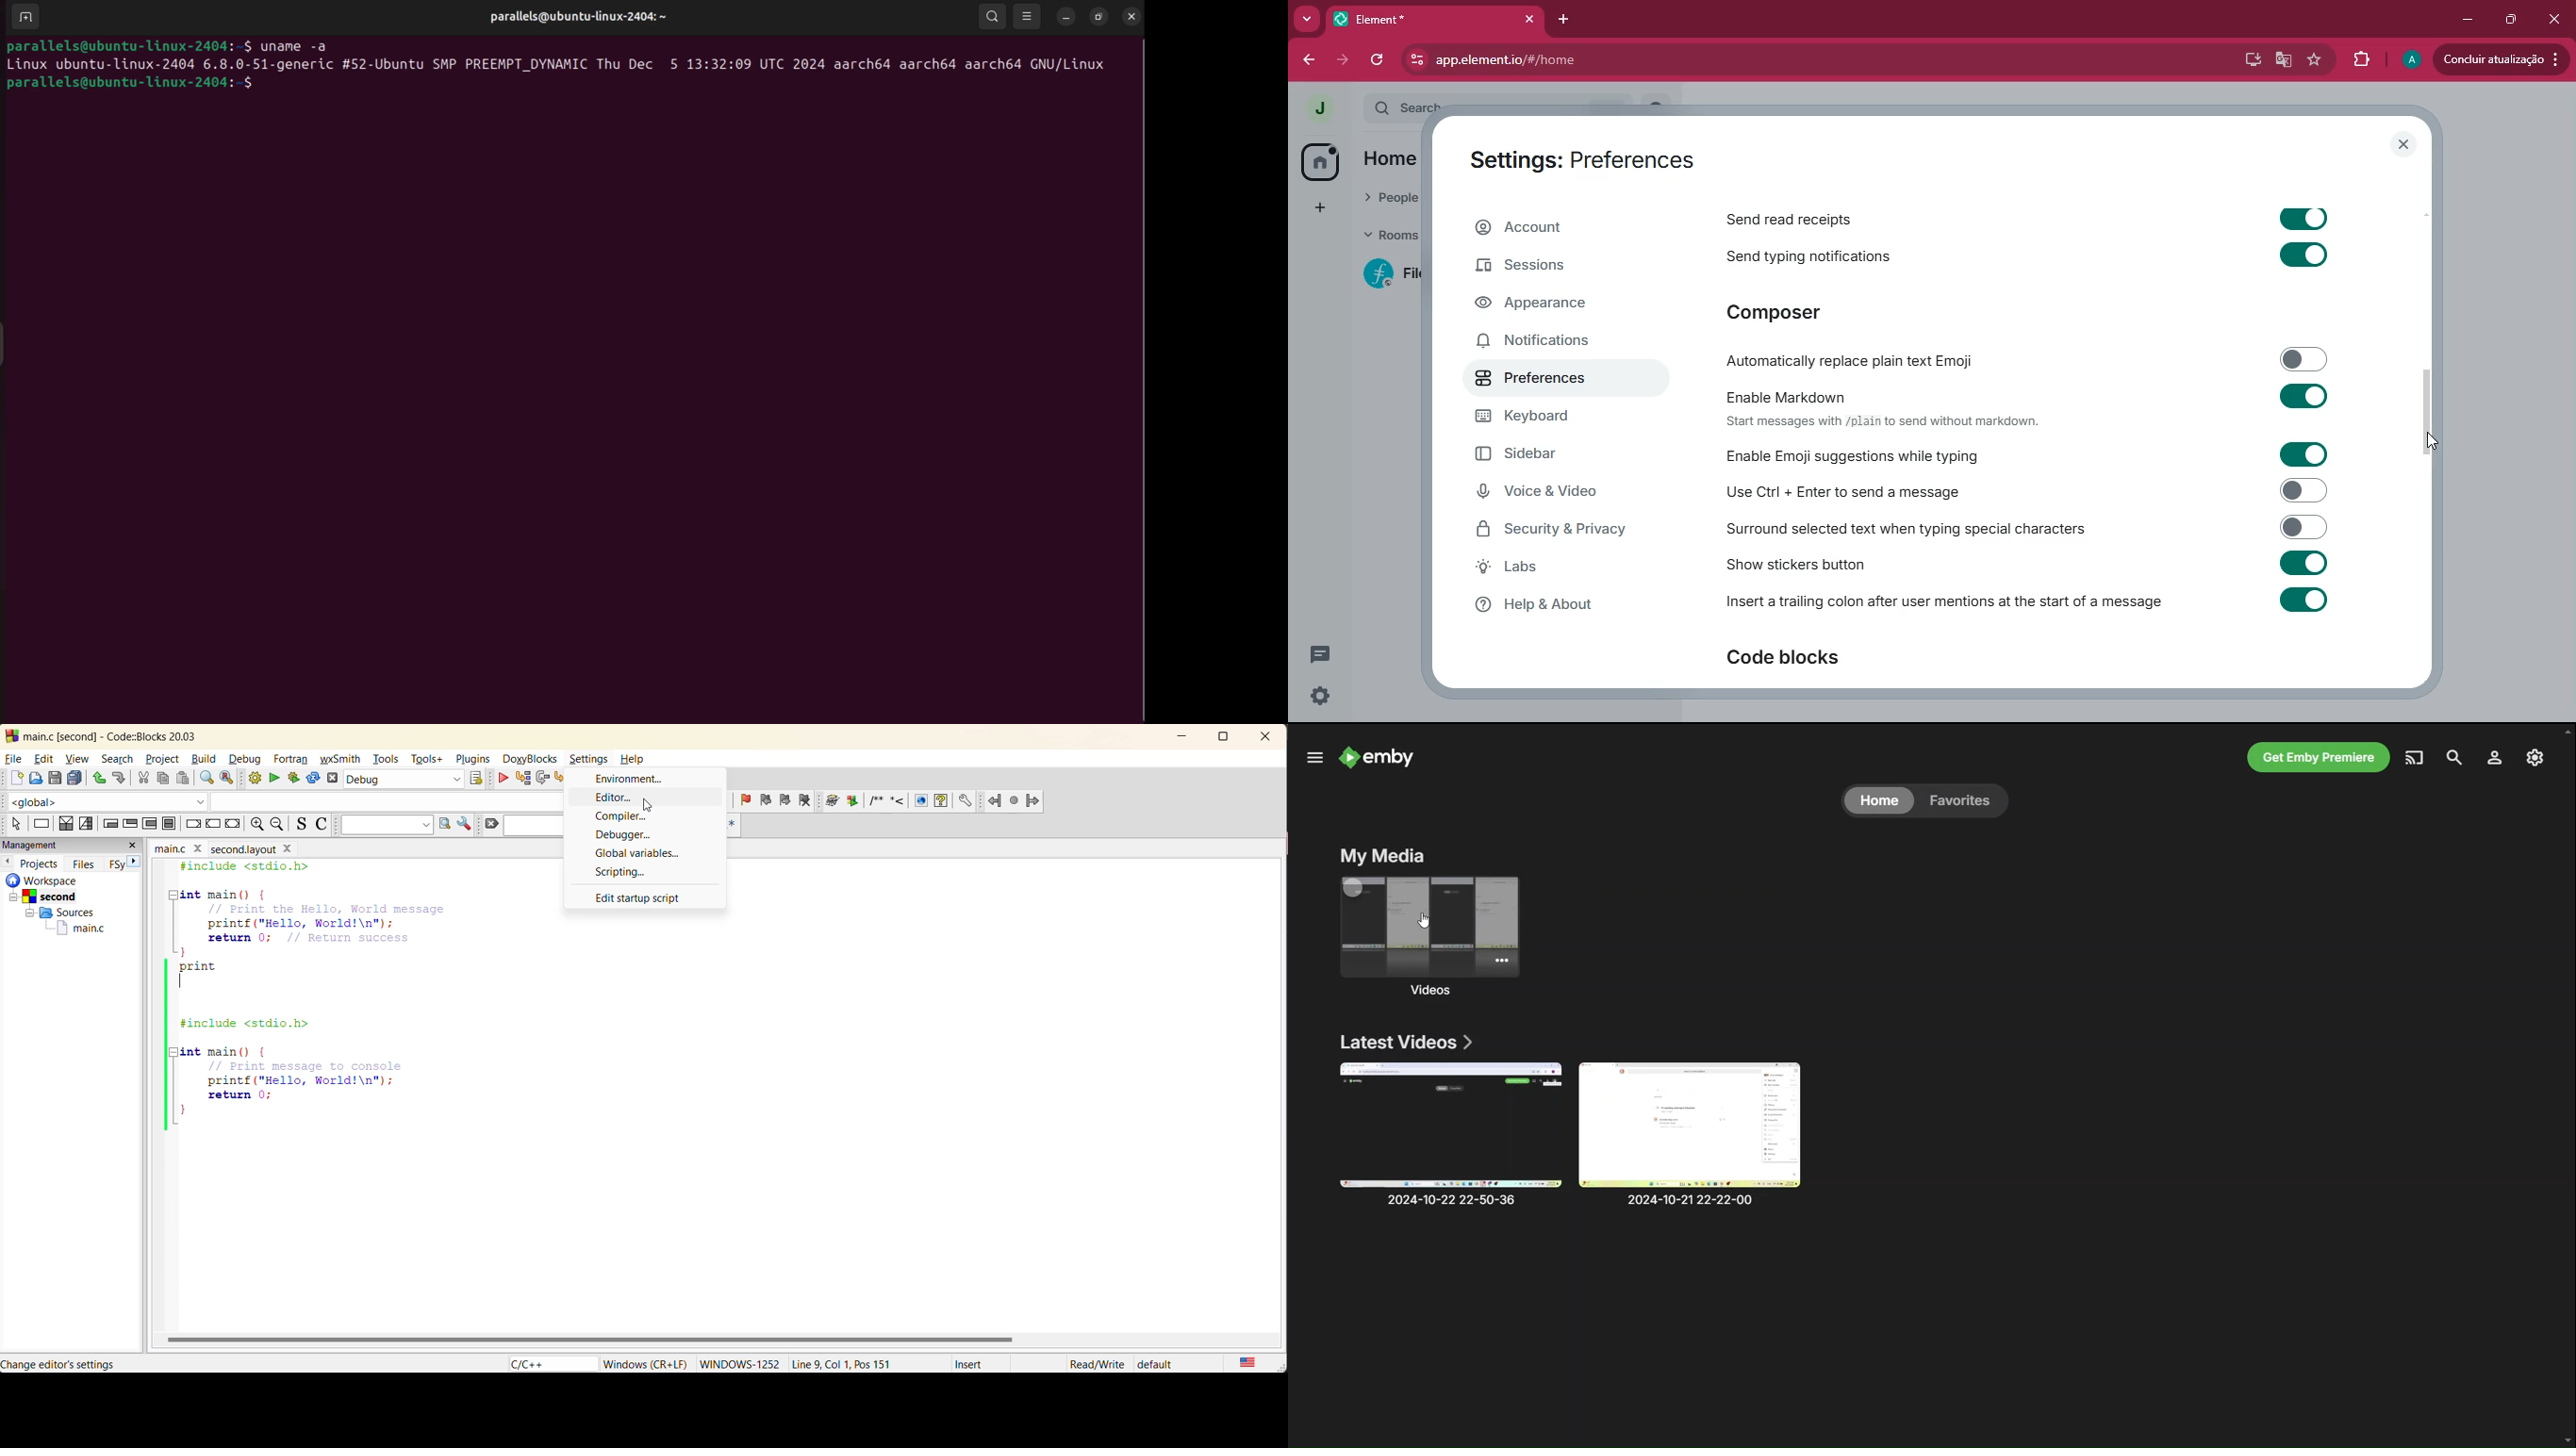  Describe the element at coordinates (134, 845) in the screenshot. I see `close` at that location.